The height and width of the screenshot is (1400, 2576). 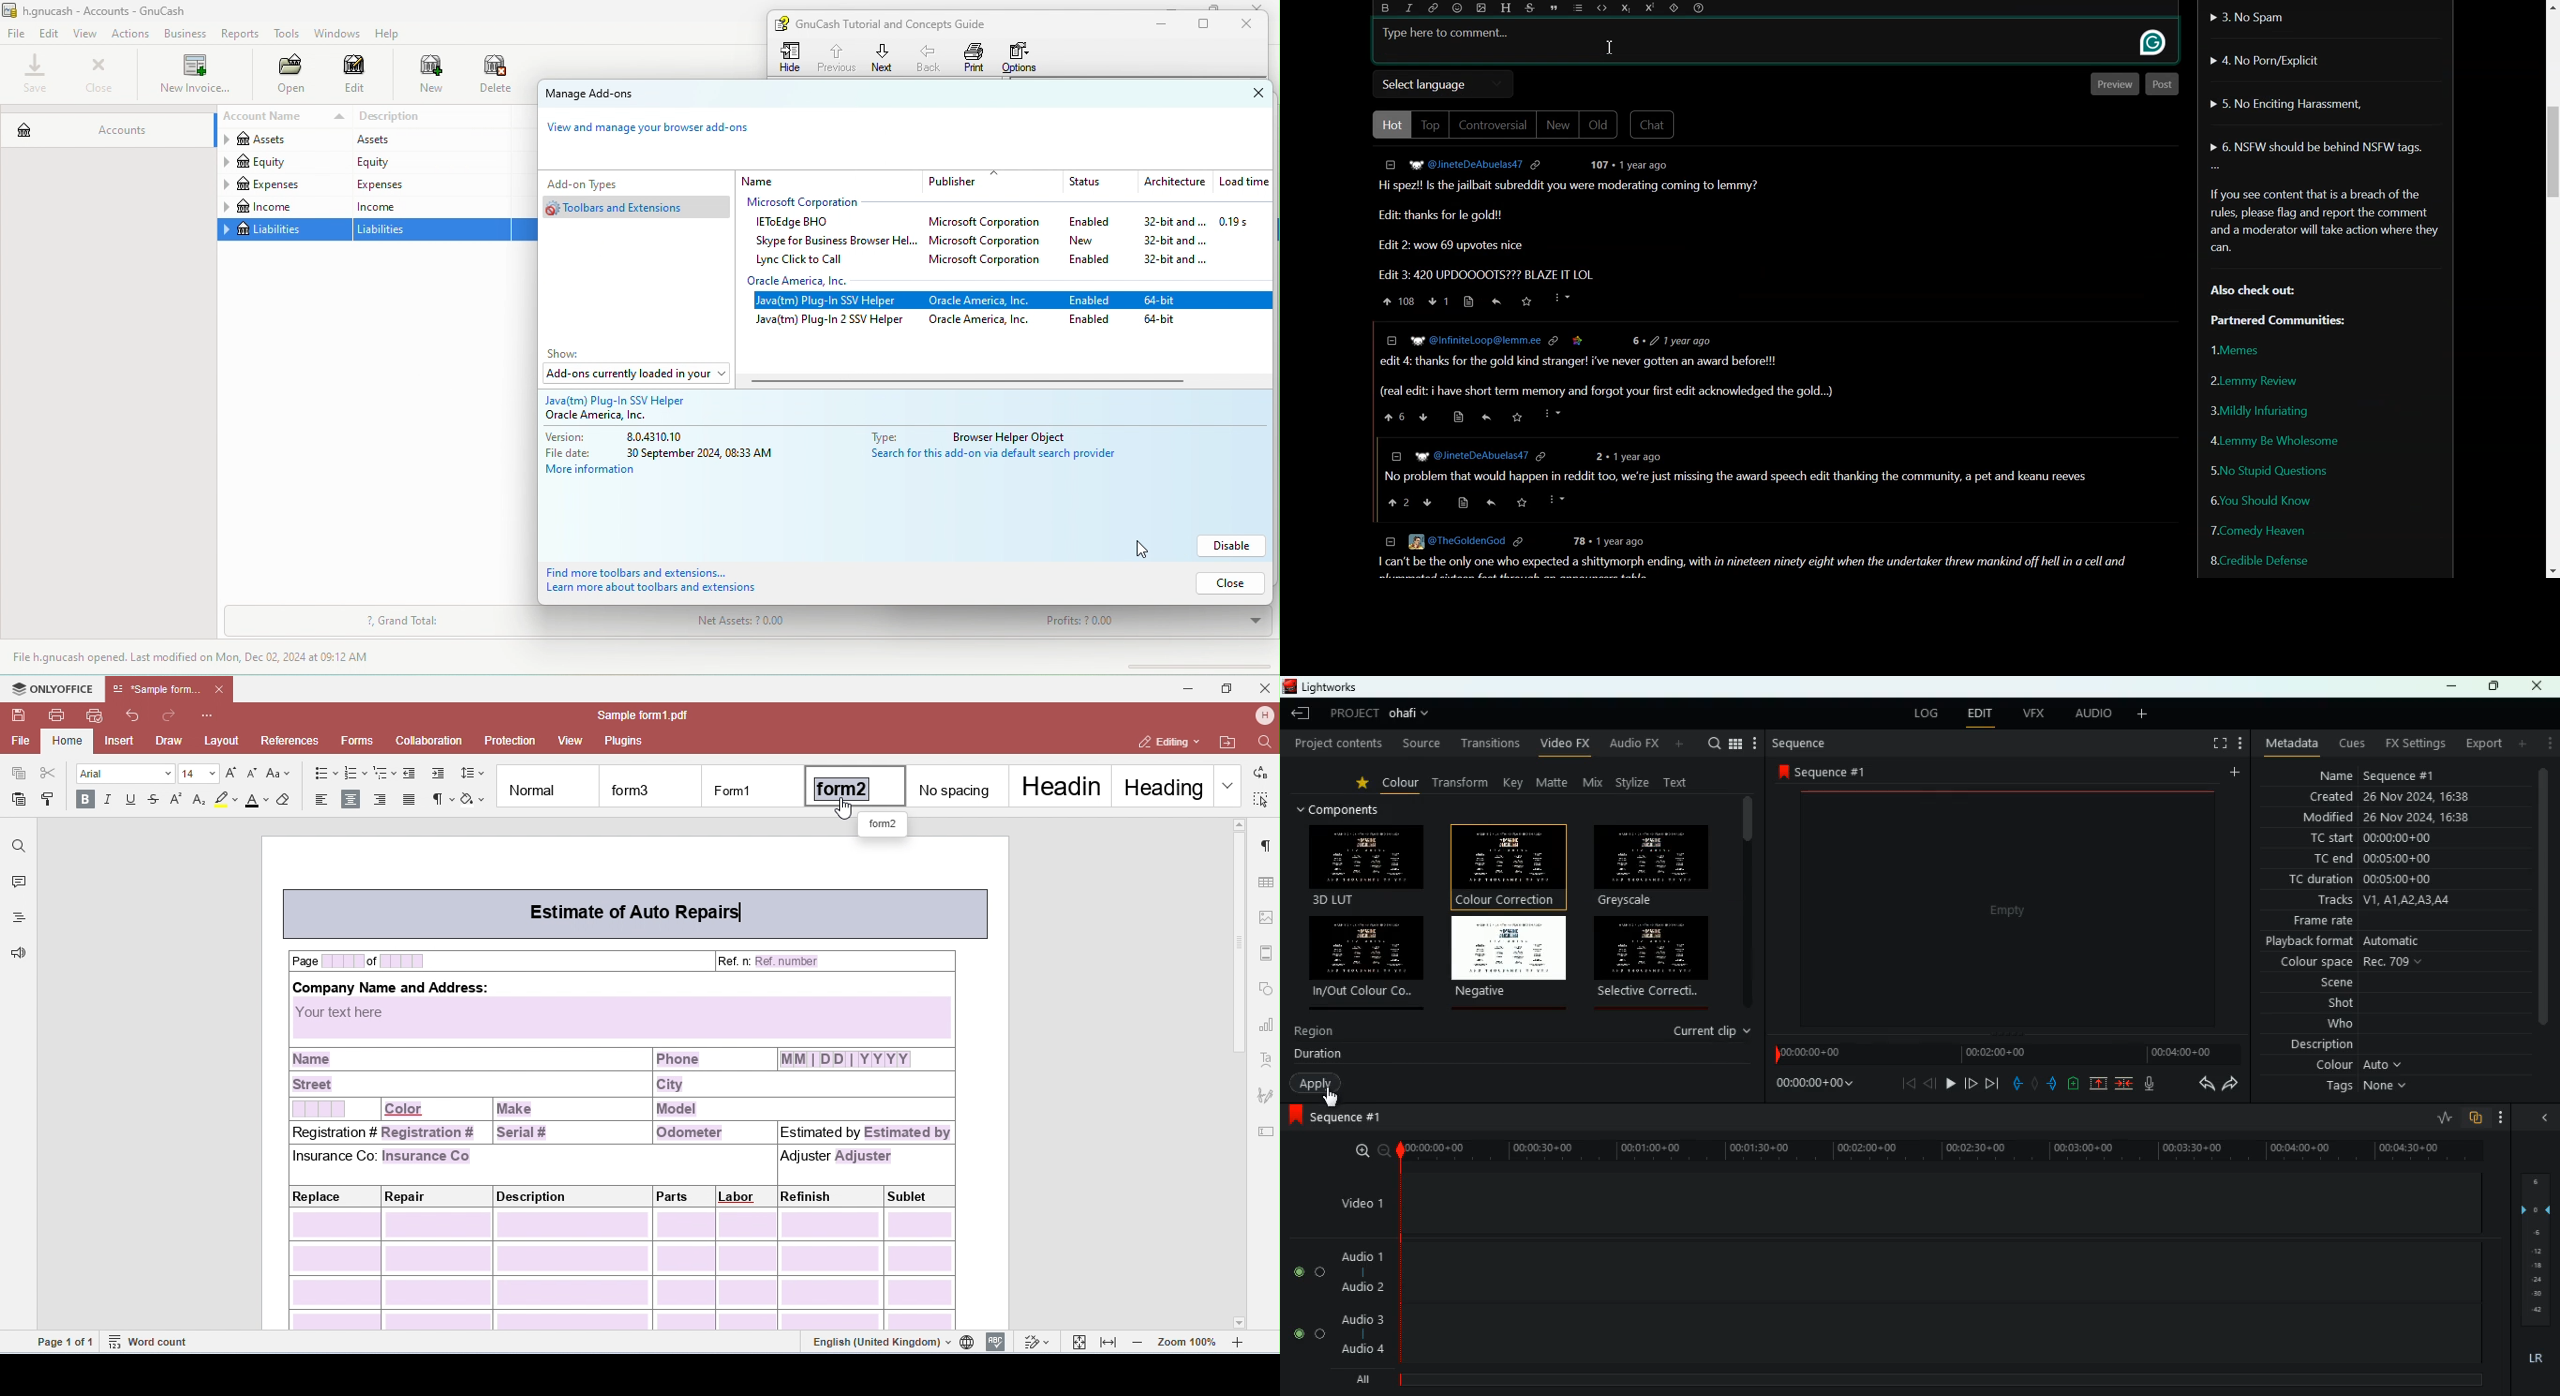 I want to click on oracle america lnc, so click(x=985, y=321).